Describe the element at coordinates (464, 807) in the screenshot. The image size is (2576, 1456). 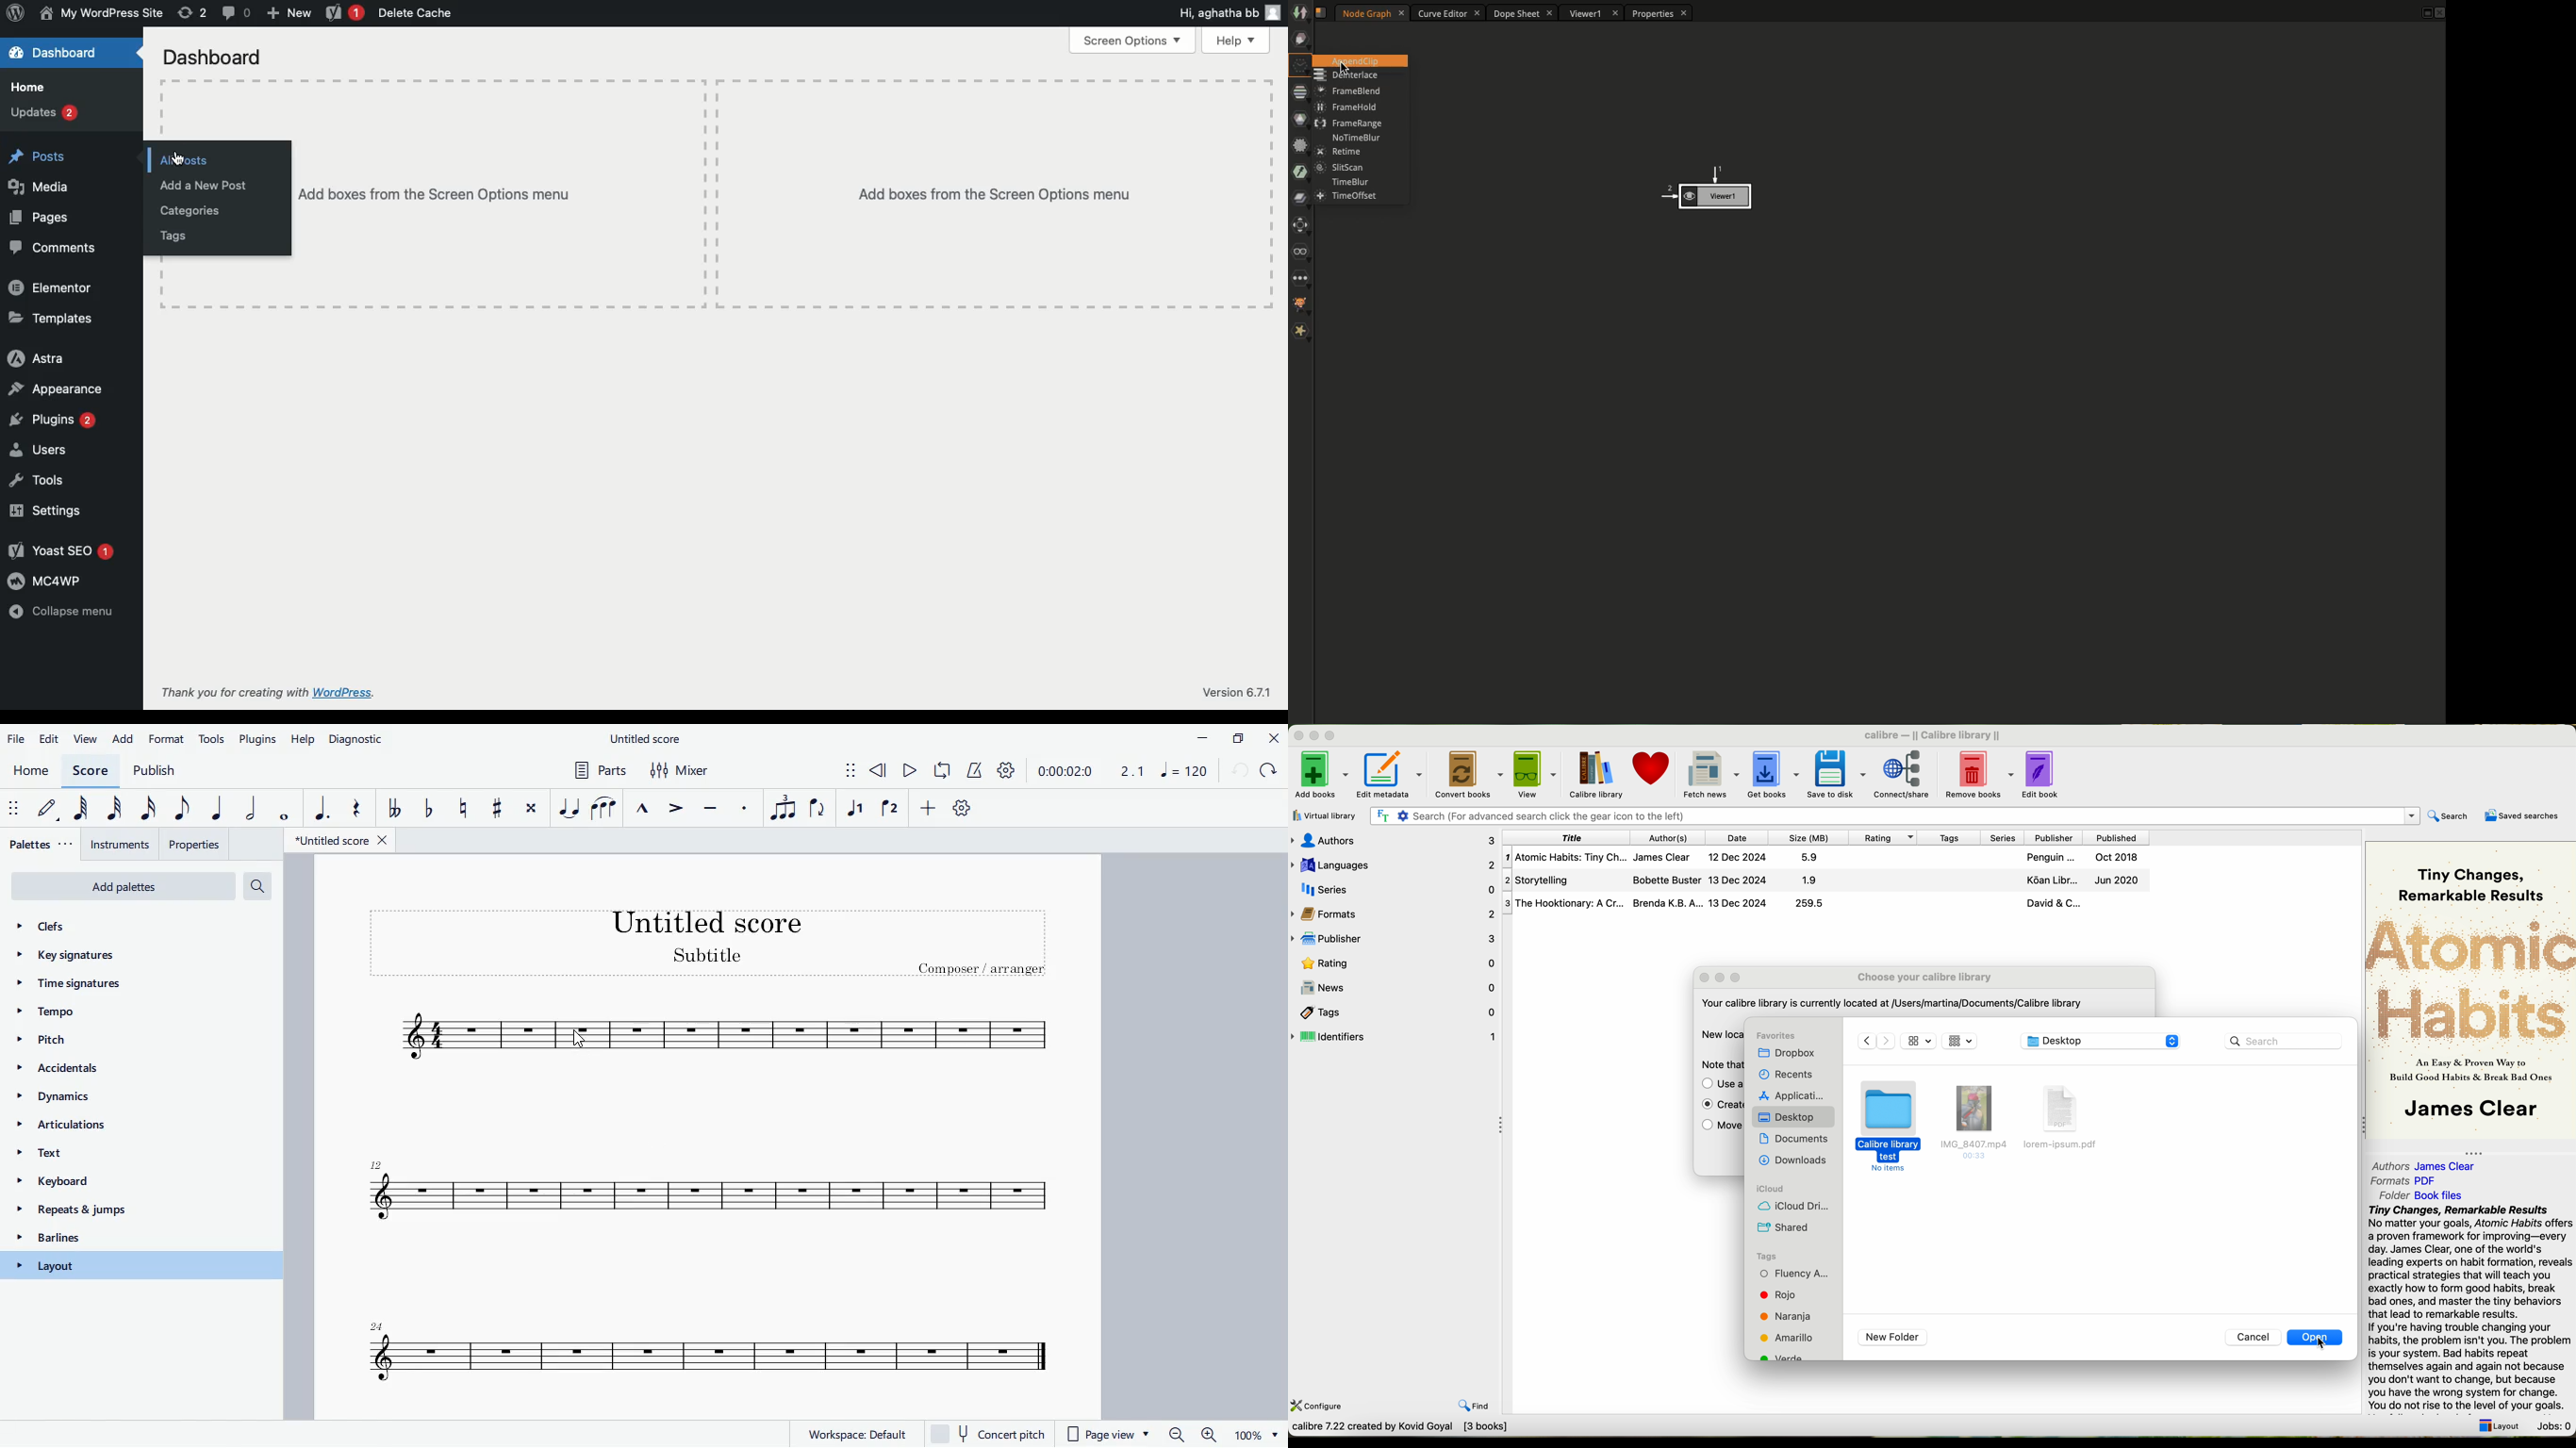
I see `toggle natural` at that location.